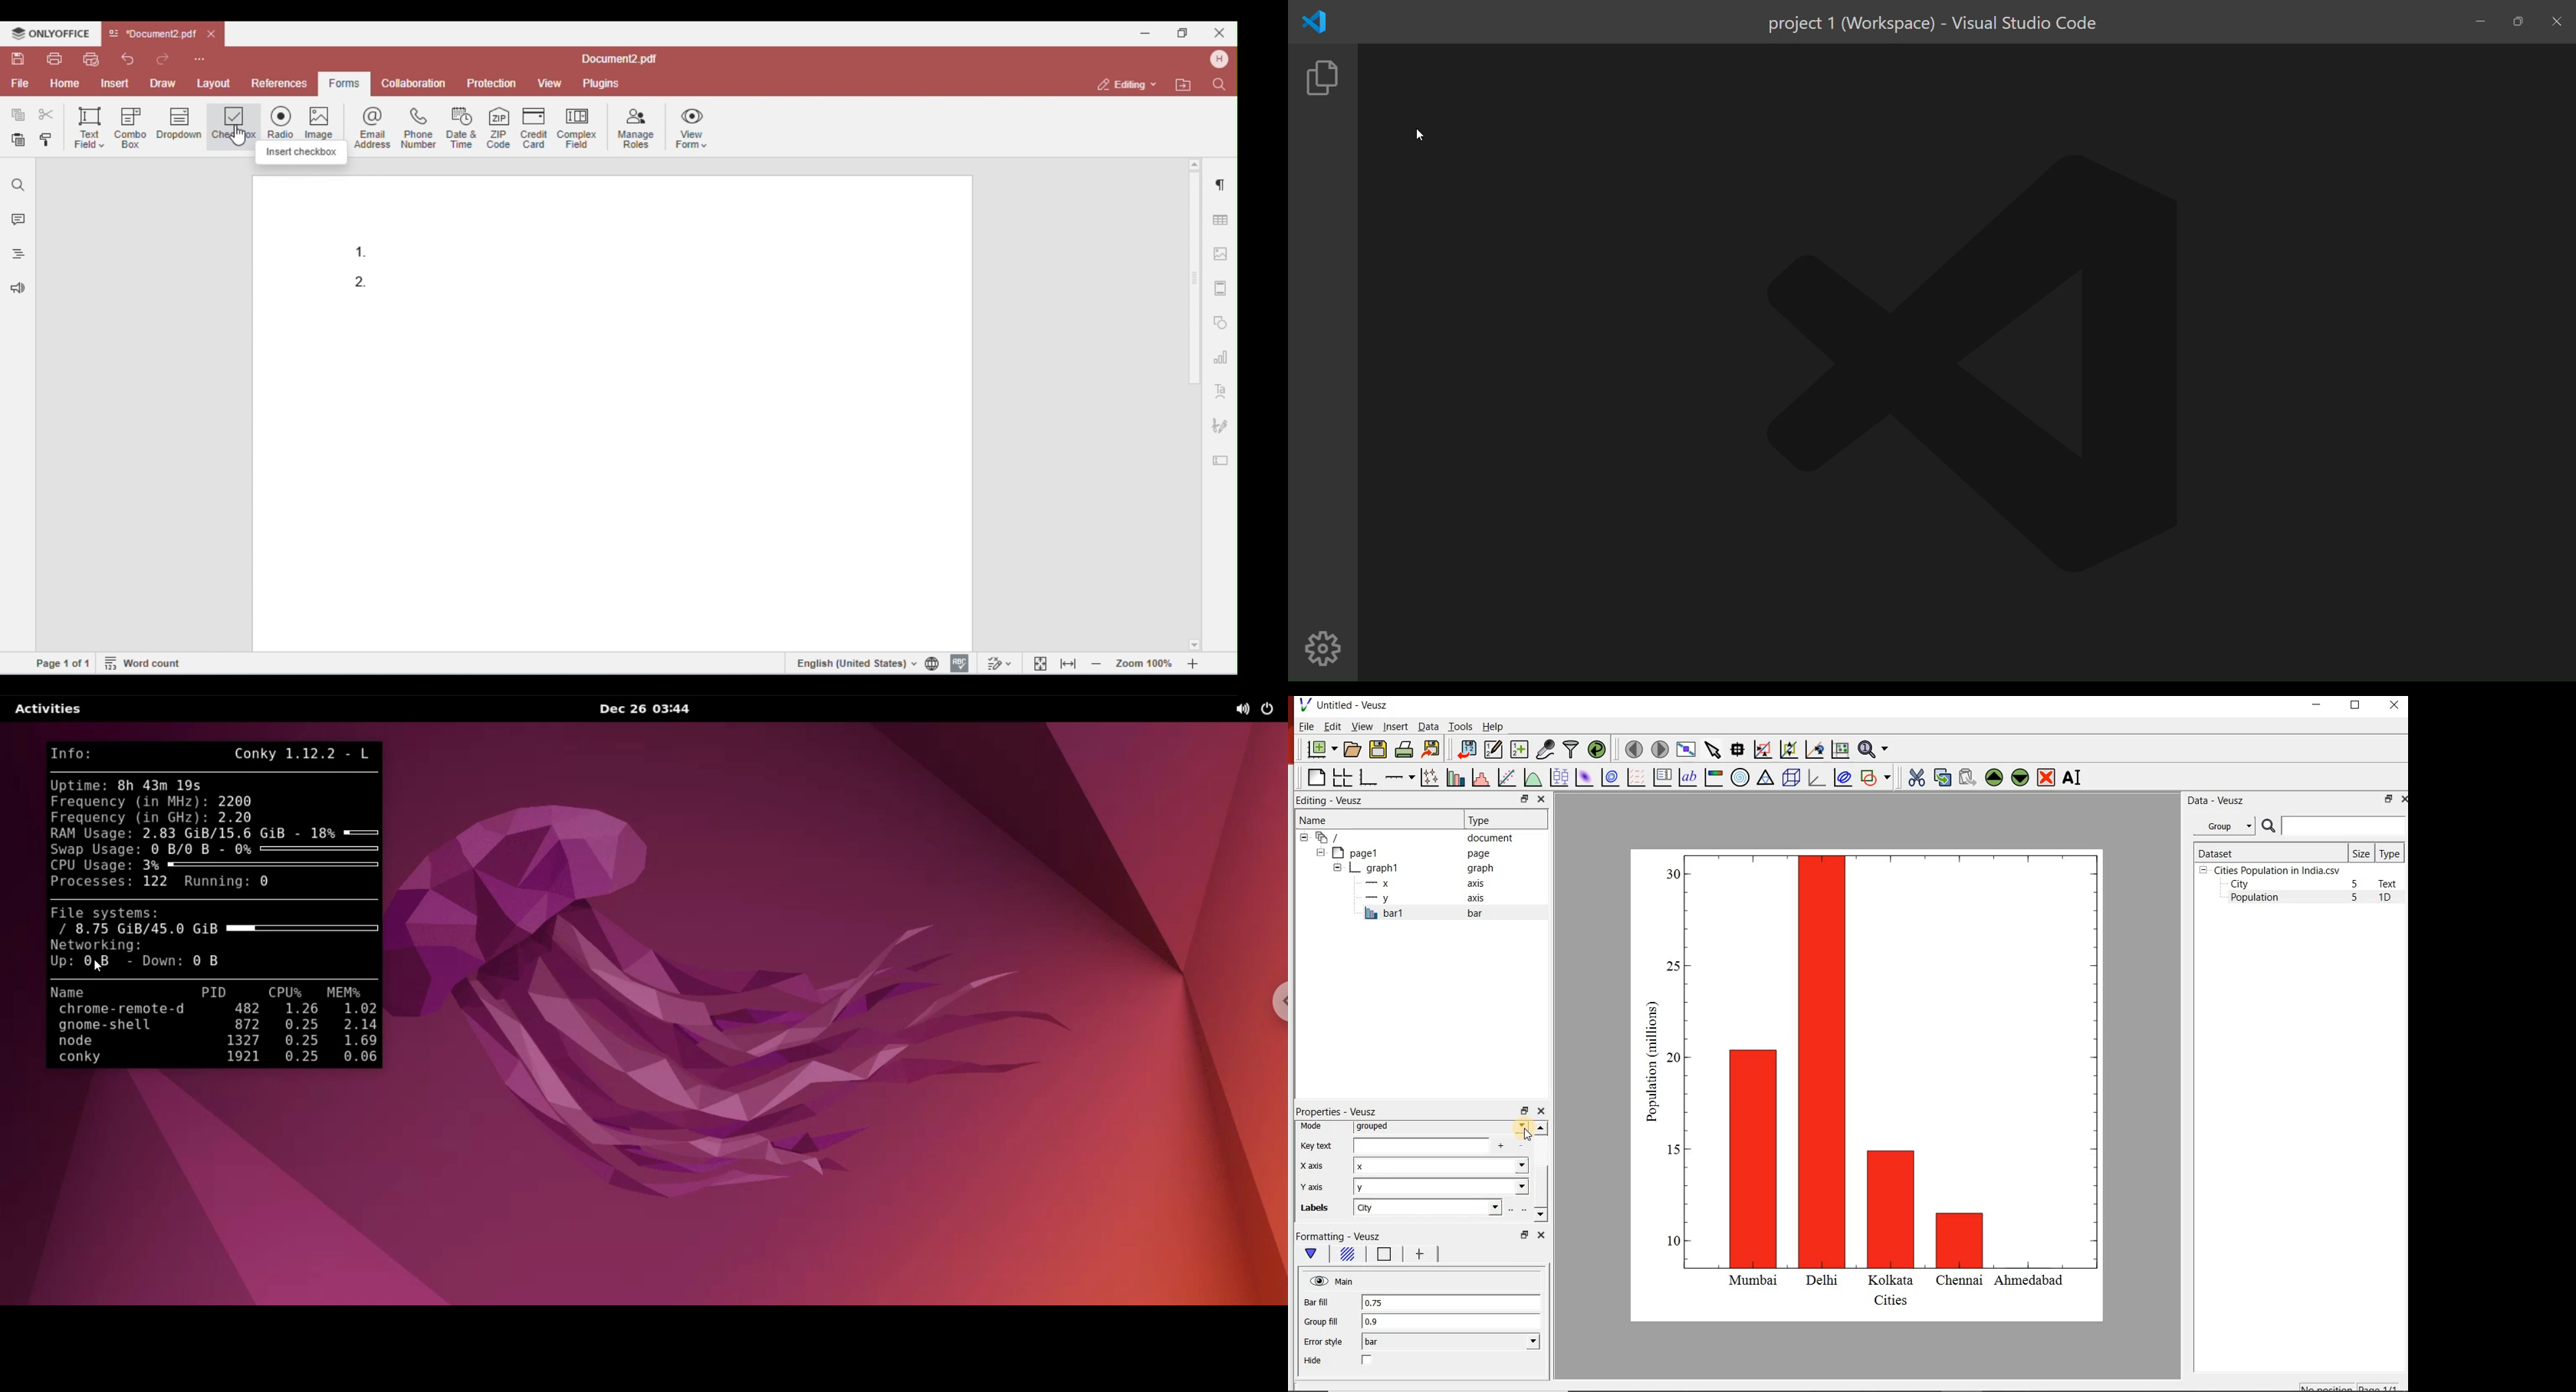 Image resolution: width=2576 pixels, height=1400 pixels. Describe the element at coordinates (1345, 706) in the screenshot. I see `Untitled-Veusz` at that location.